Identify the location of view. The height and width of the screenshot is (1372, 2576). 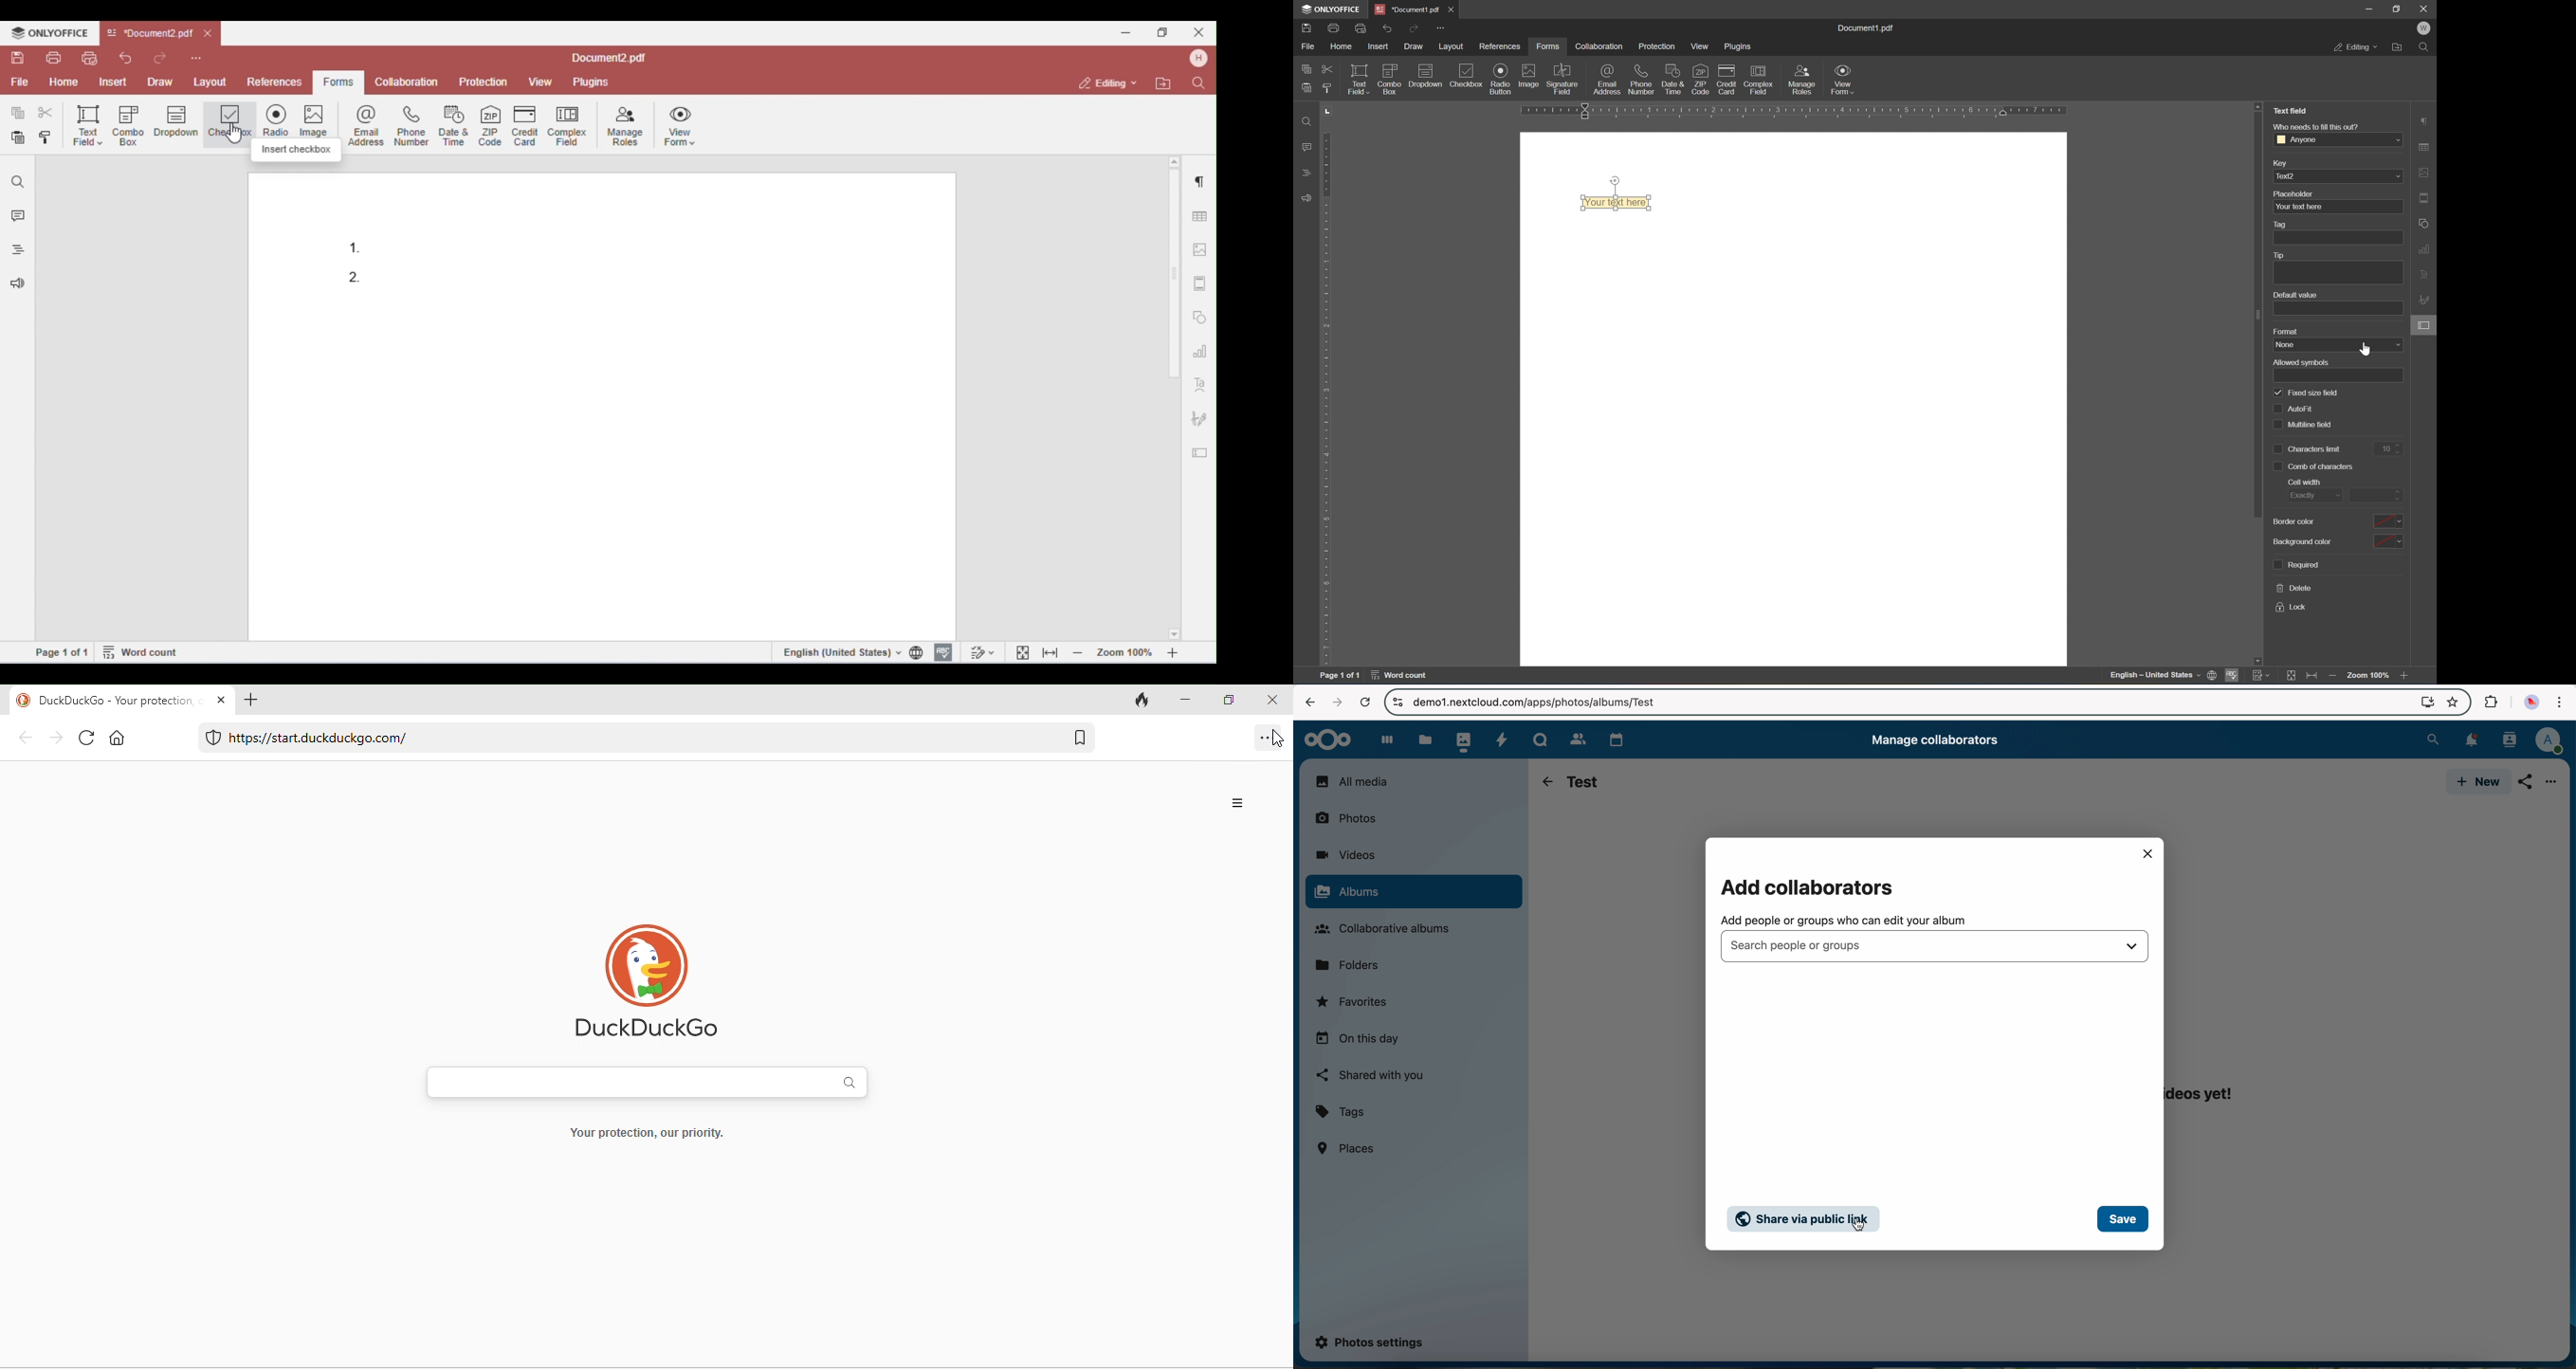
(1700, 45).